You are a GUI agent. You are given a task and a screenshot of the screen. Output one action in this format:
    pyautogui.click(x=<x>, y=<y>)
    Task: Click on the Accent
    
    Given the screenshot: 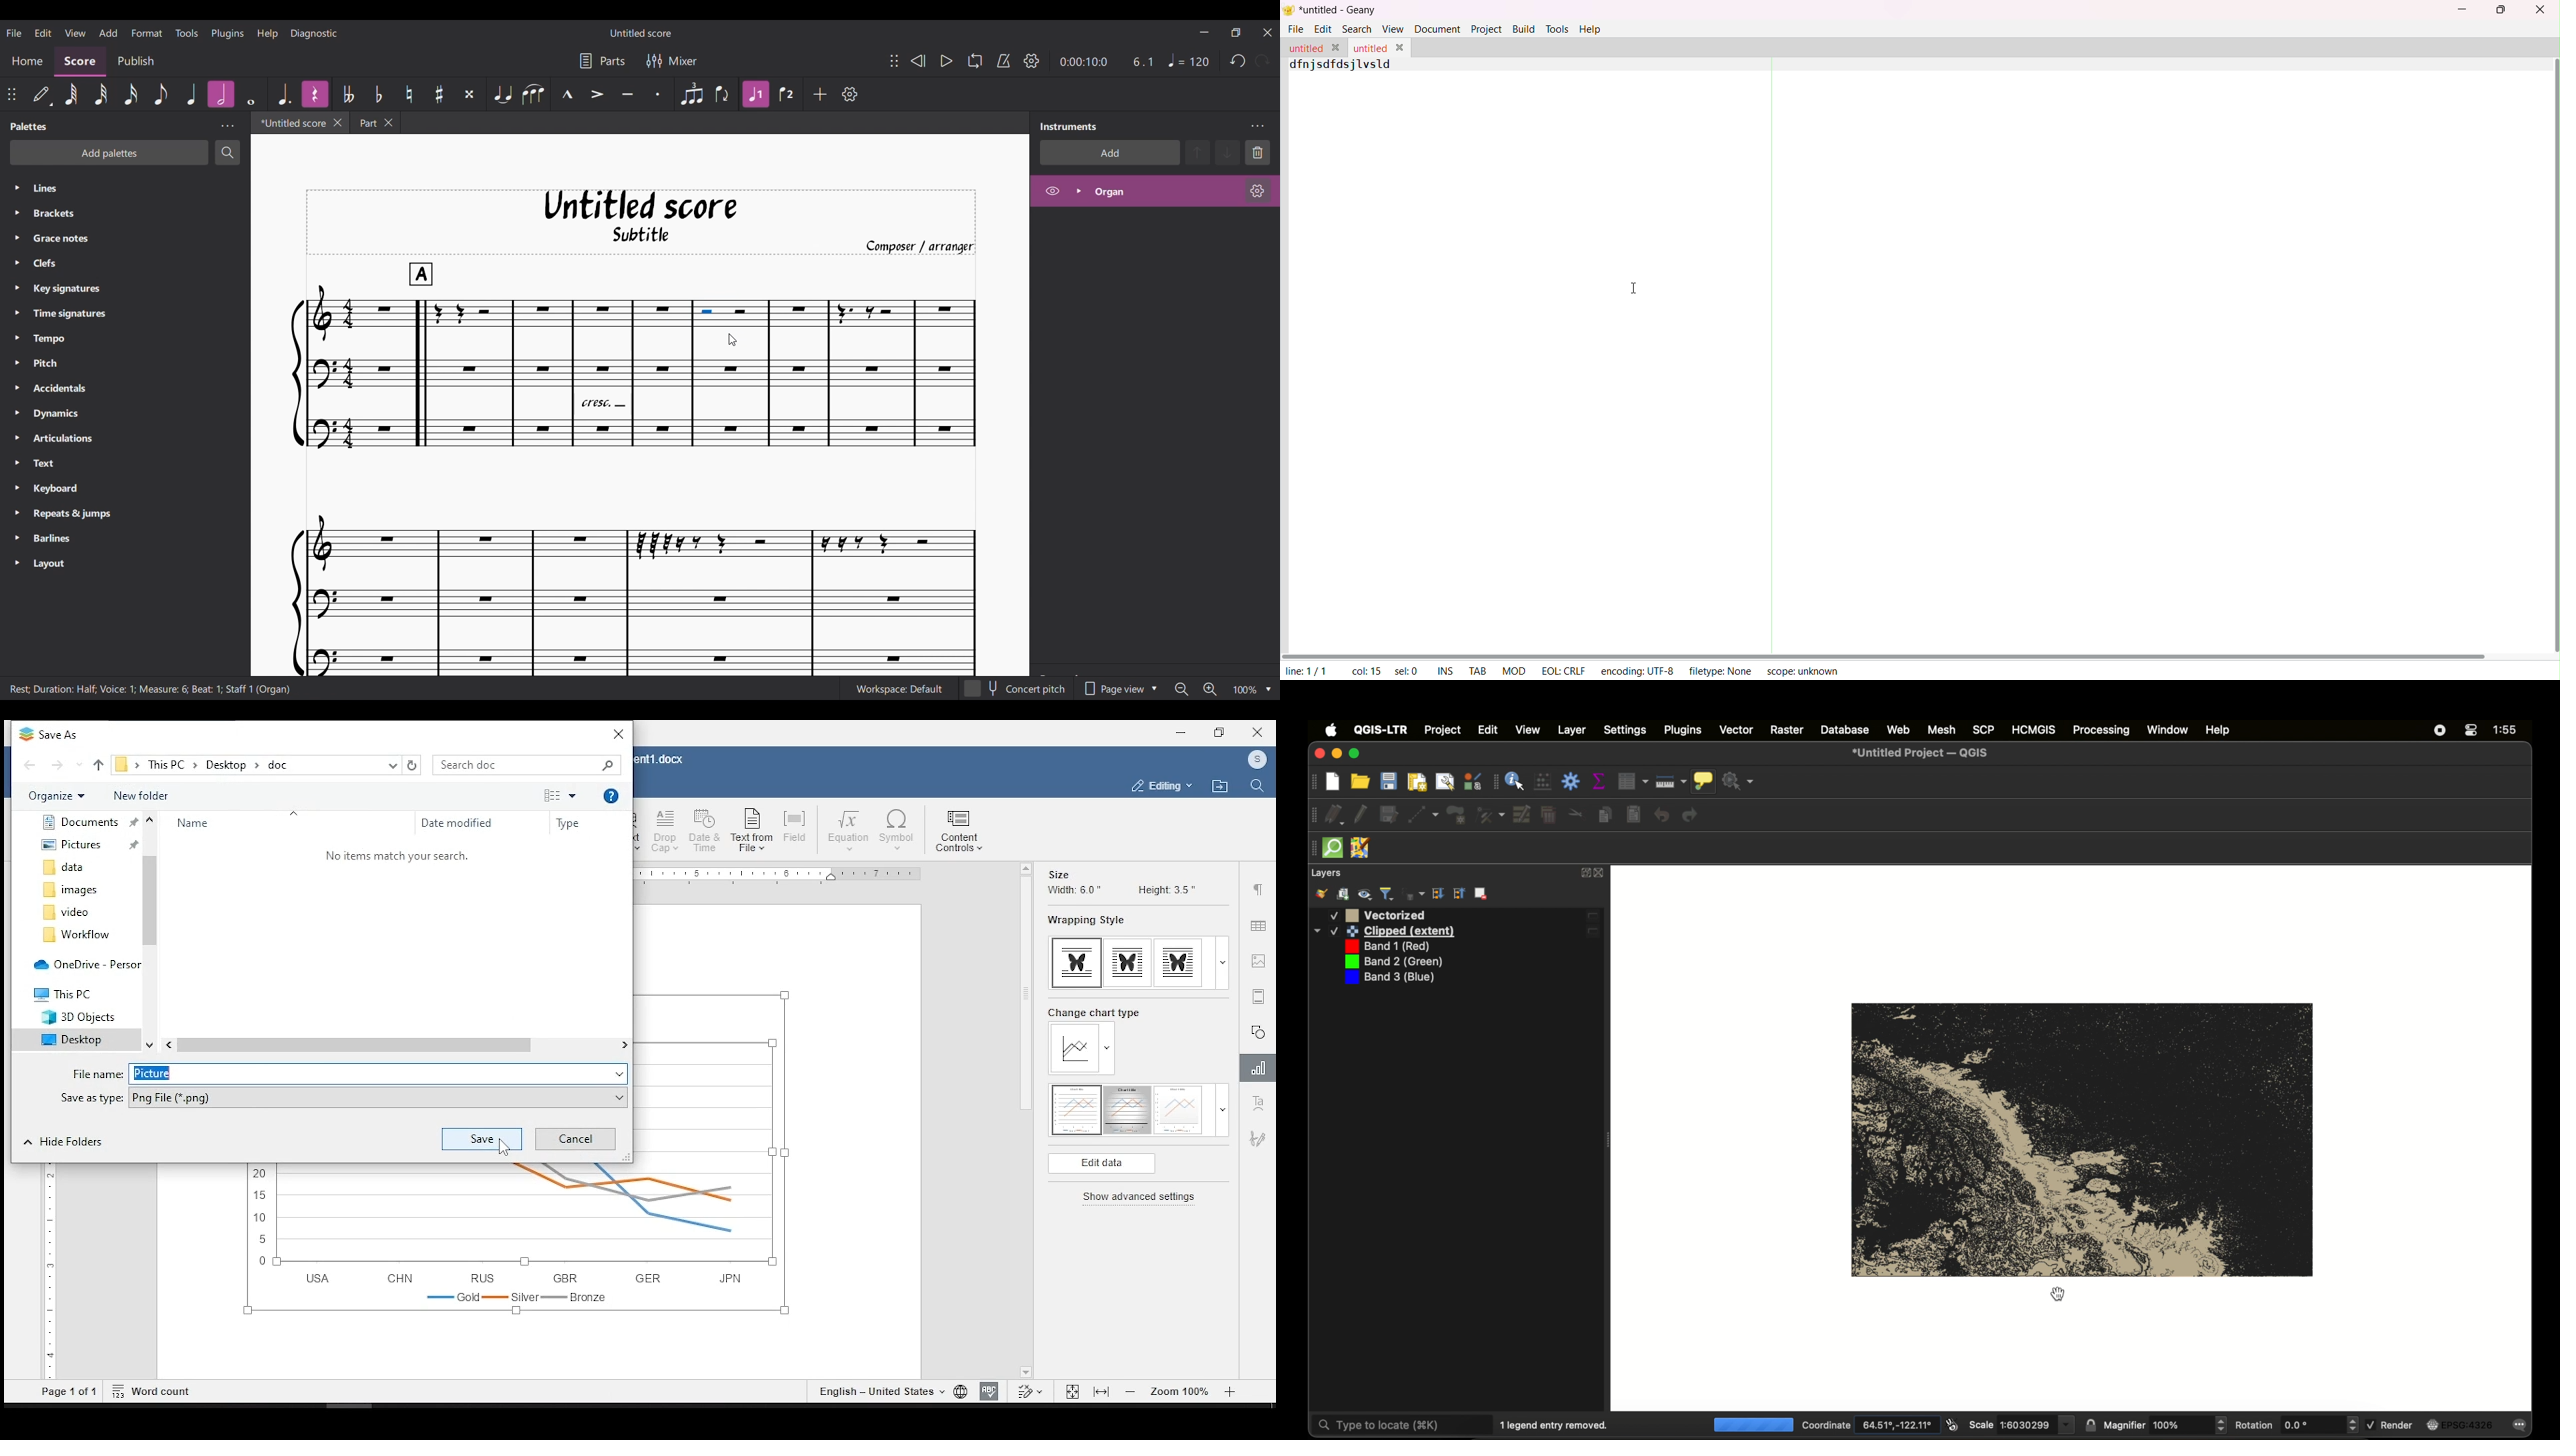 What is the action you would take?
    pyautogui.click(x=597, y=95)
    